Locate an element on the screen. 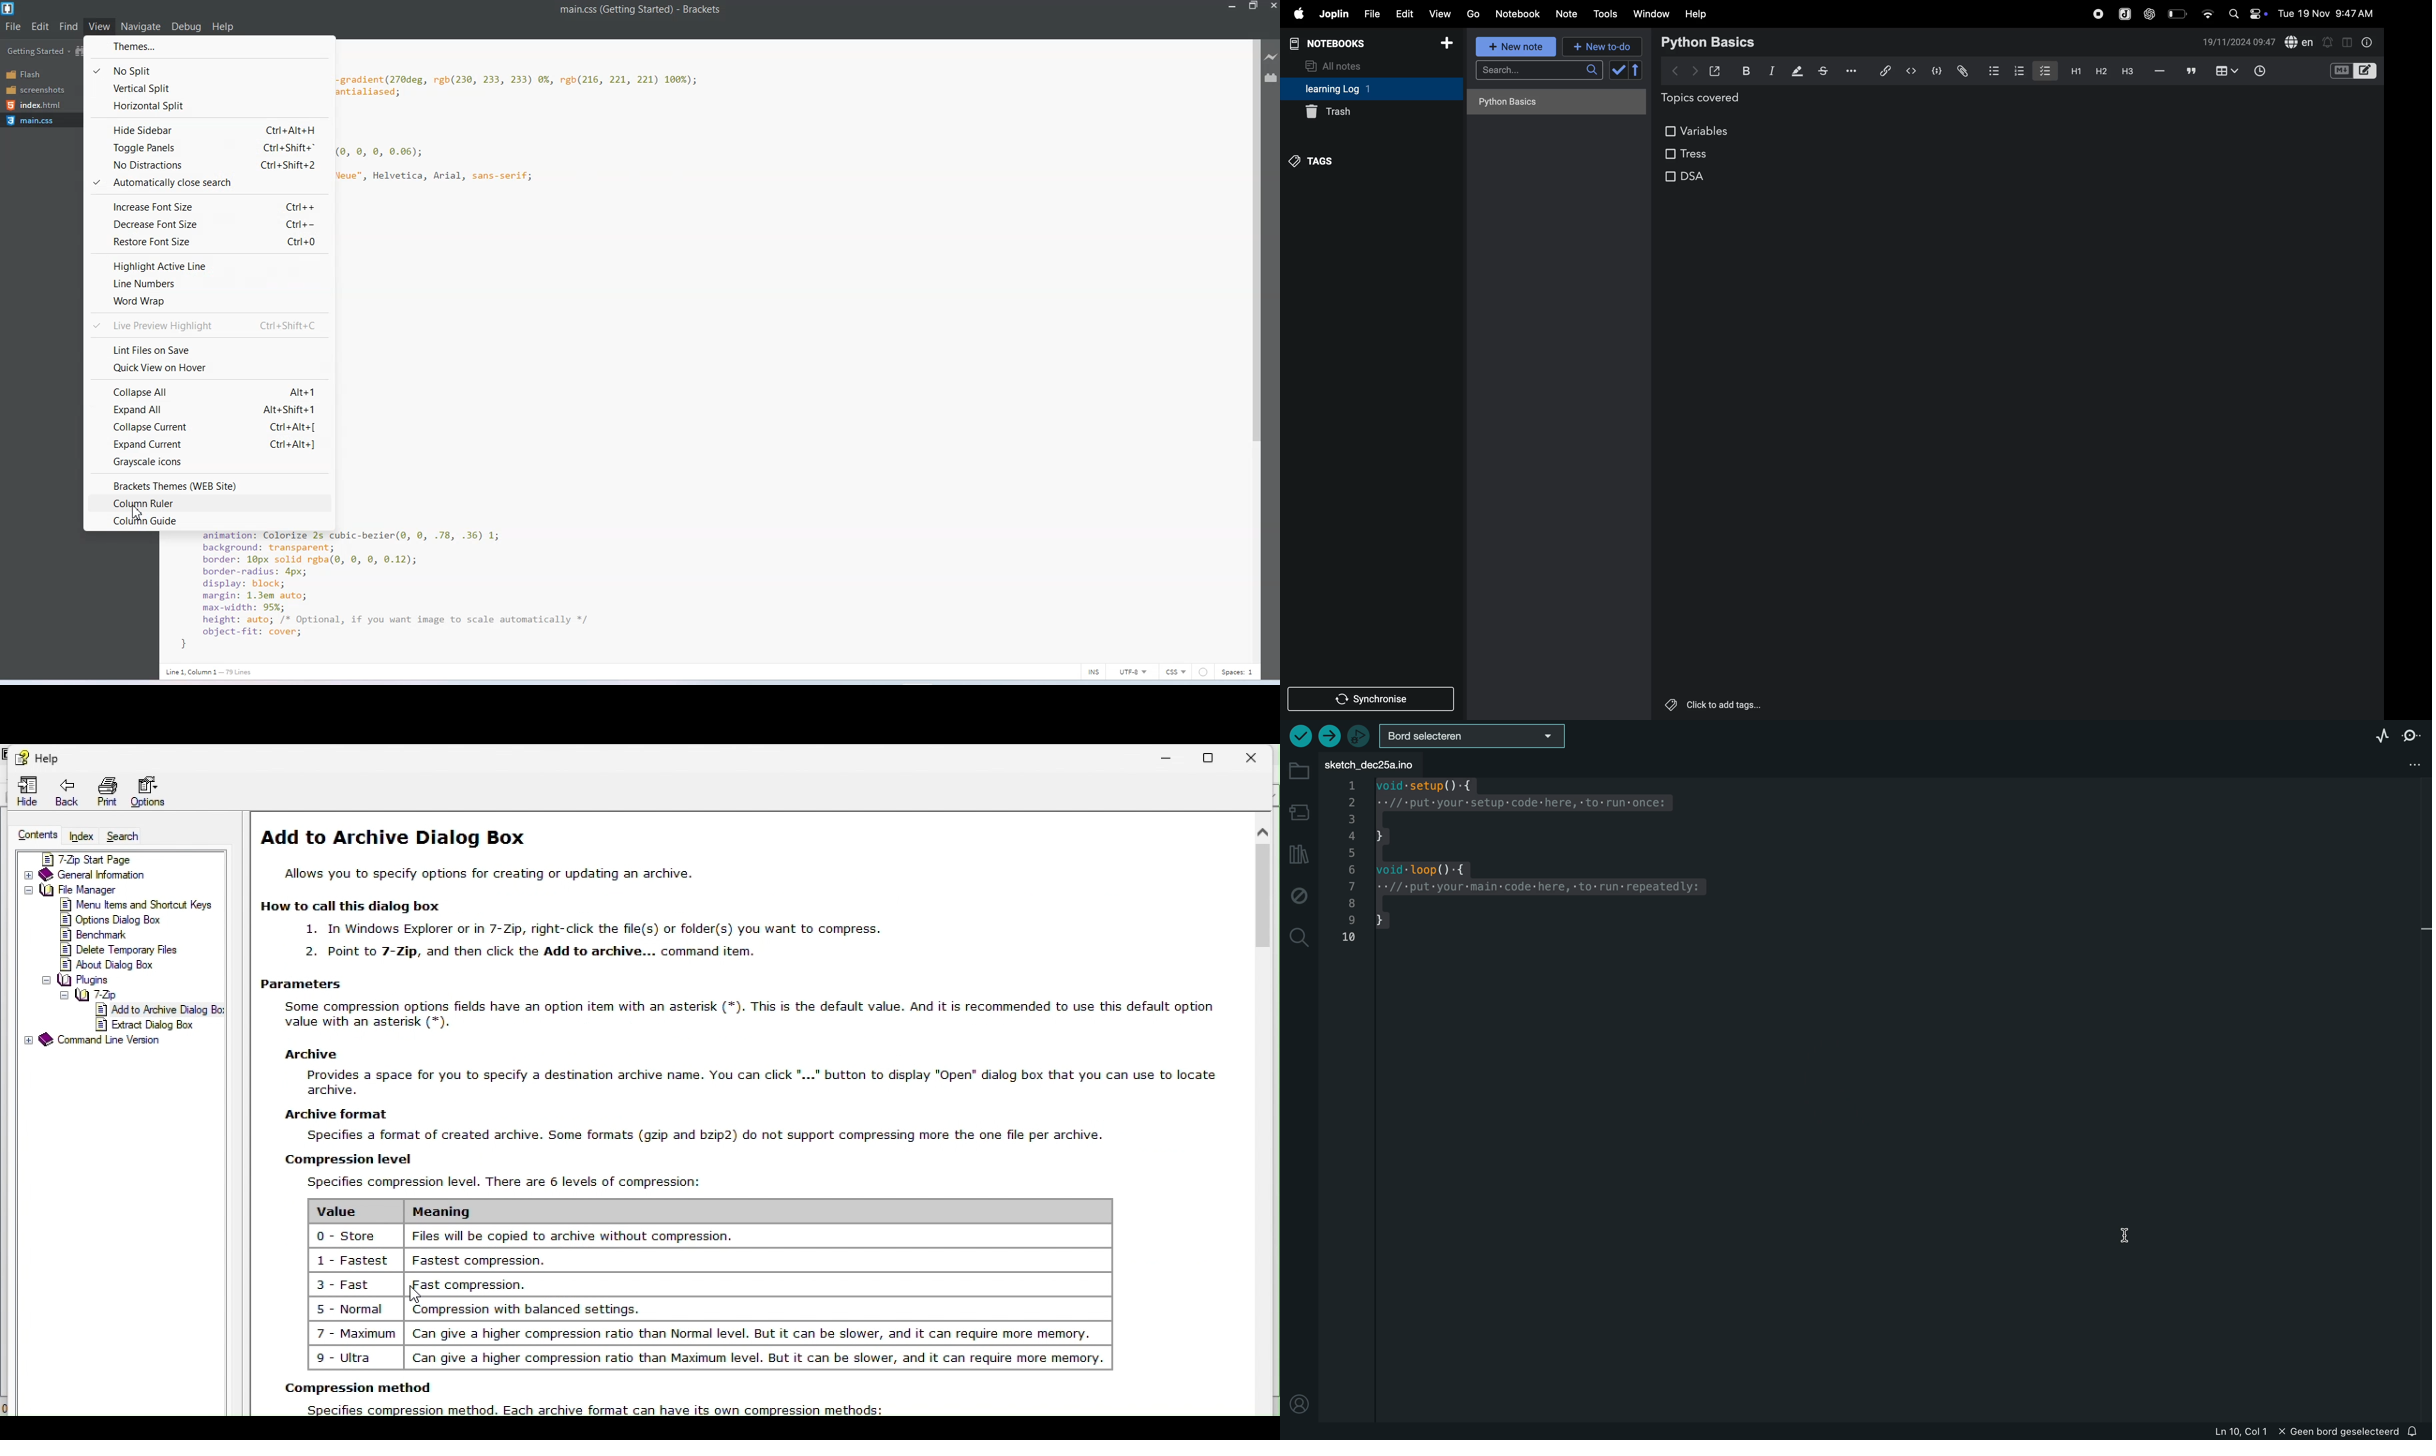  chatgpt is located at coordinates (2150, 12).